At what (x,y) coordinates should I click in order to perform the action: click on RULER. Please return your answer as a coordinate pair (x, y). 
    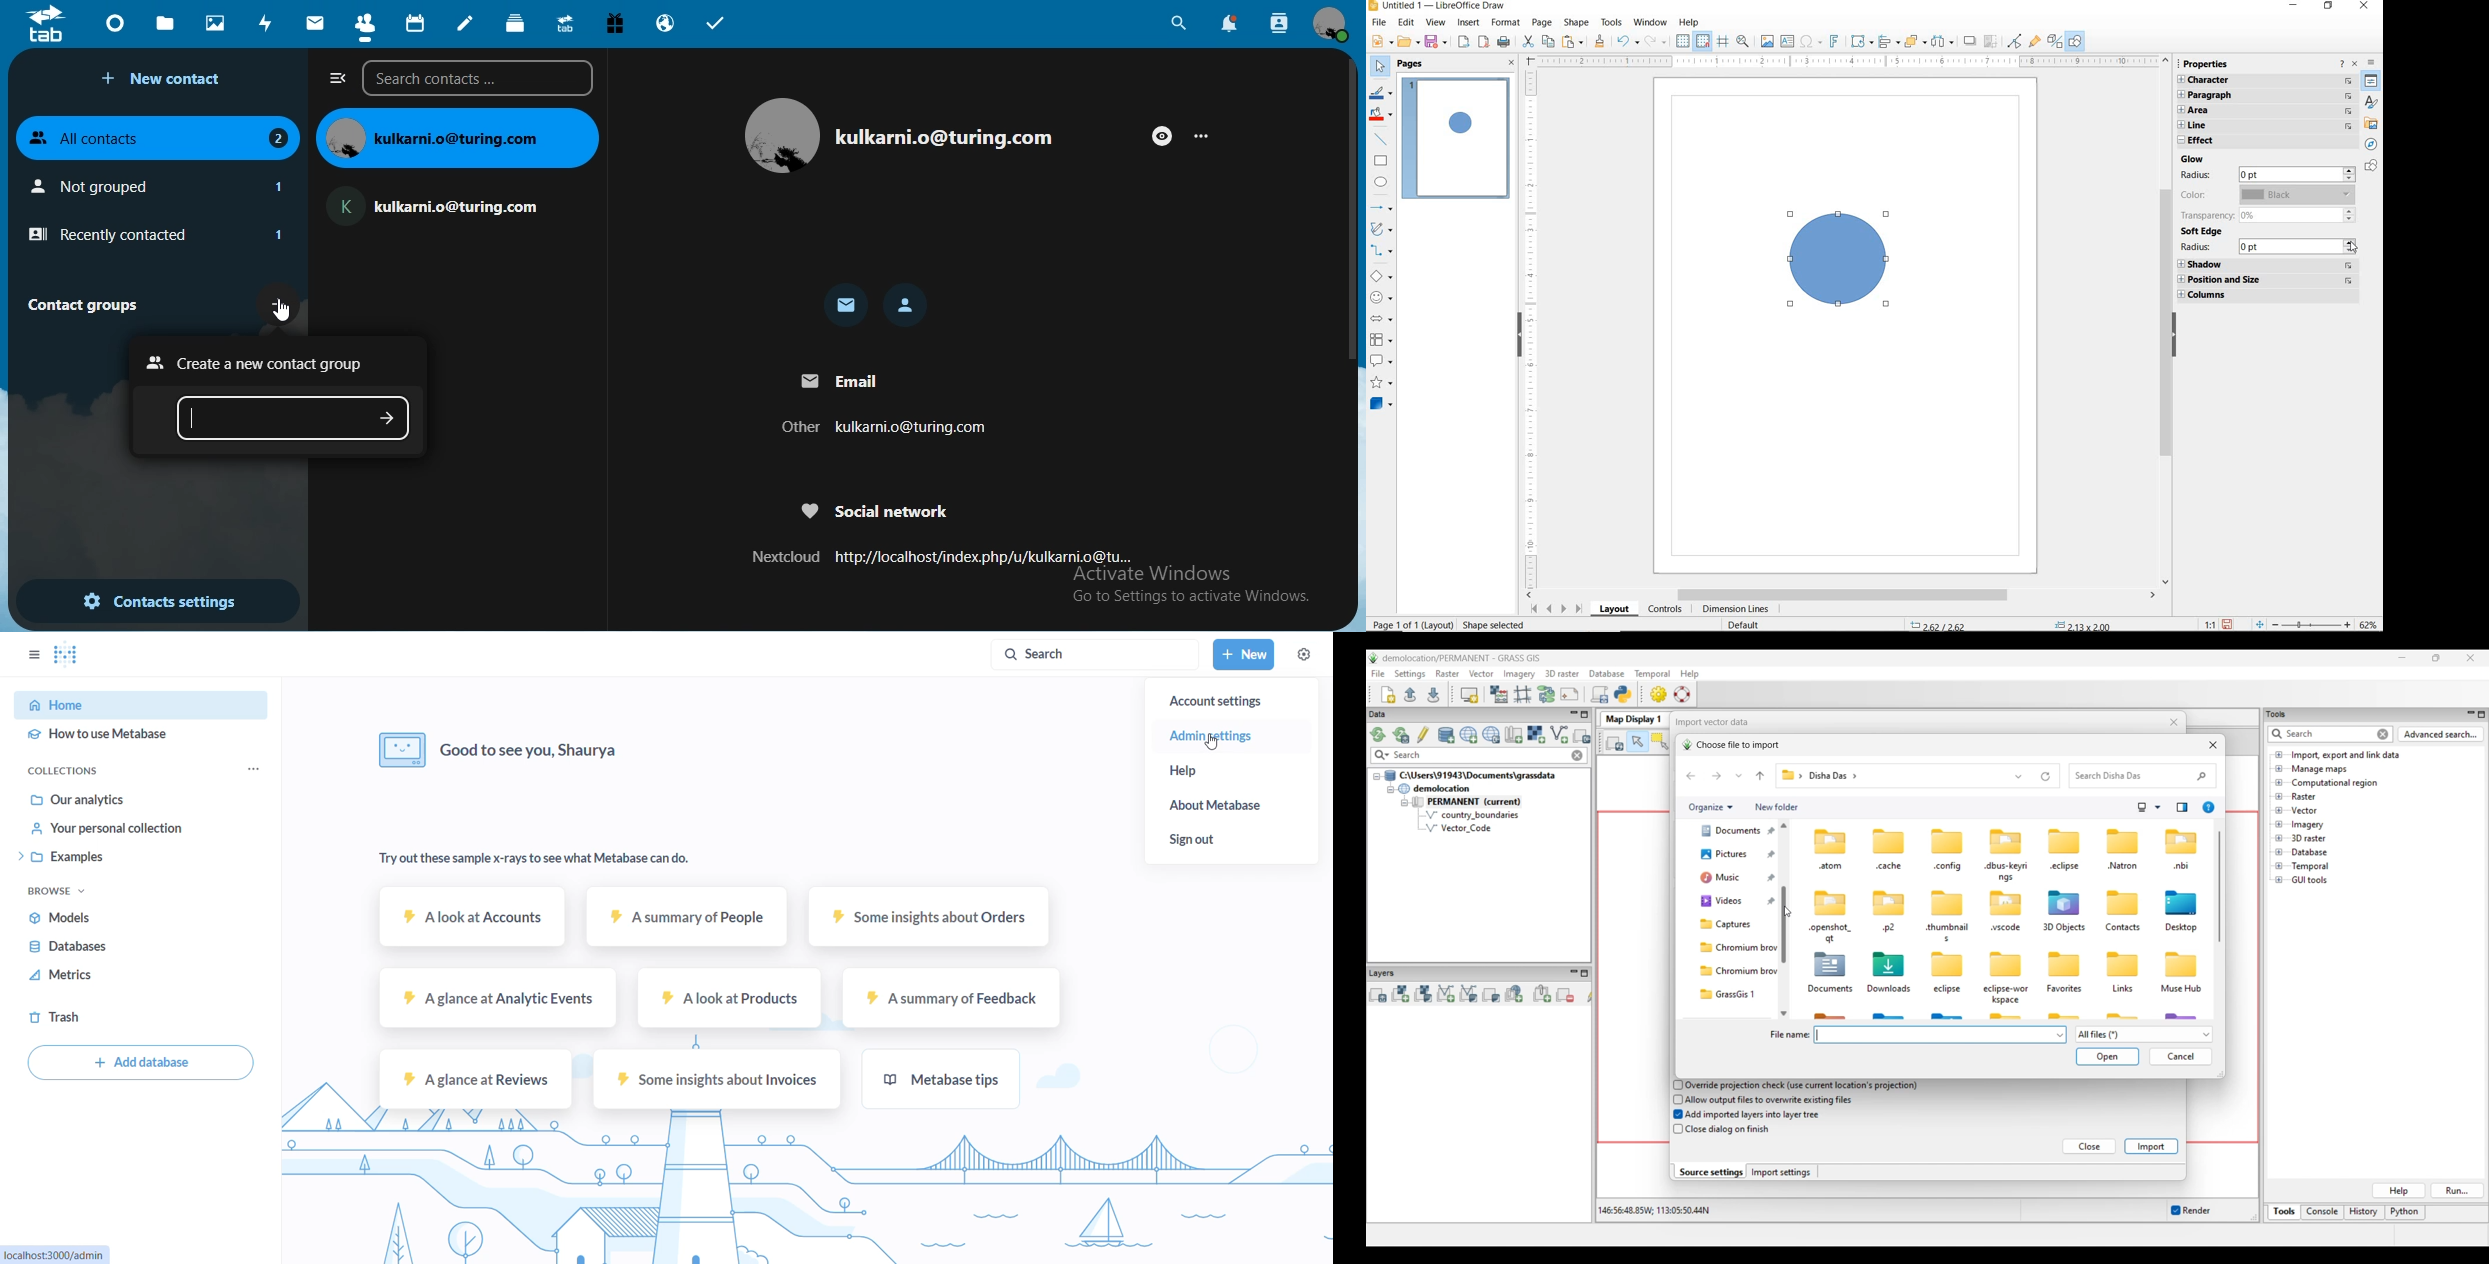
    Looking at the image, I should click on (1531, 328).